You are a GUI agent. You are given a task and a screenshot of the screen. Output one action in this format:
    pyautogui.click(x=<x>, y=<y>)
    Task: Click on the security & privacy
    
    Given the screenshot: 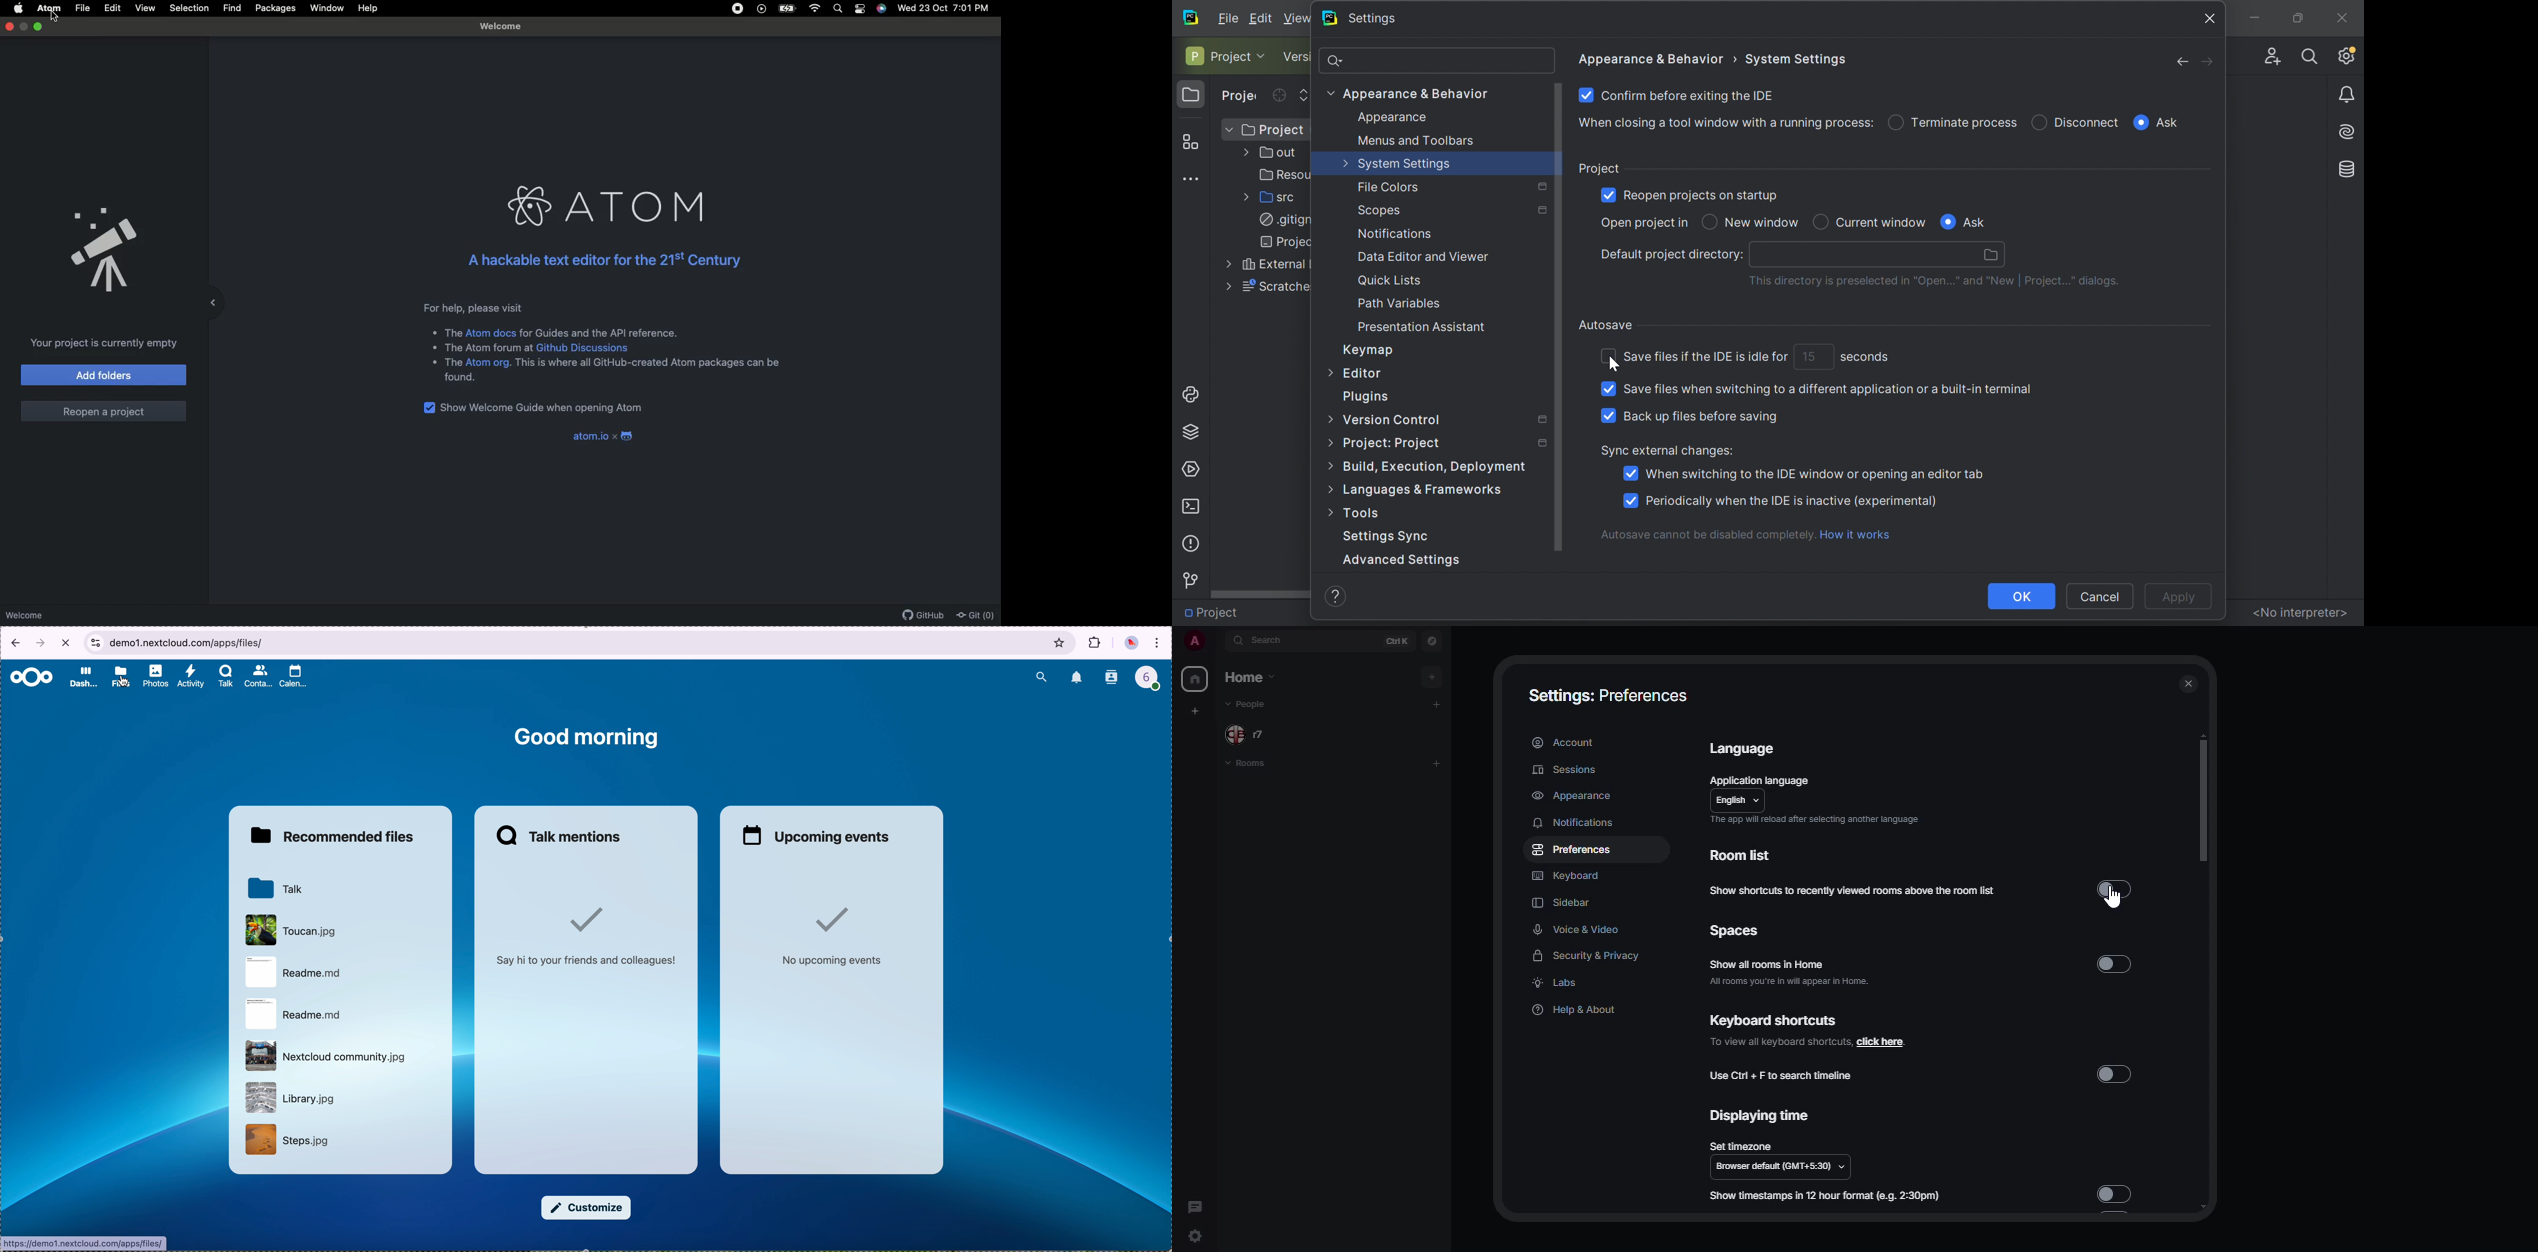 What is the action you would take?
    pyautogui.click(x=1582, y=955)
    